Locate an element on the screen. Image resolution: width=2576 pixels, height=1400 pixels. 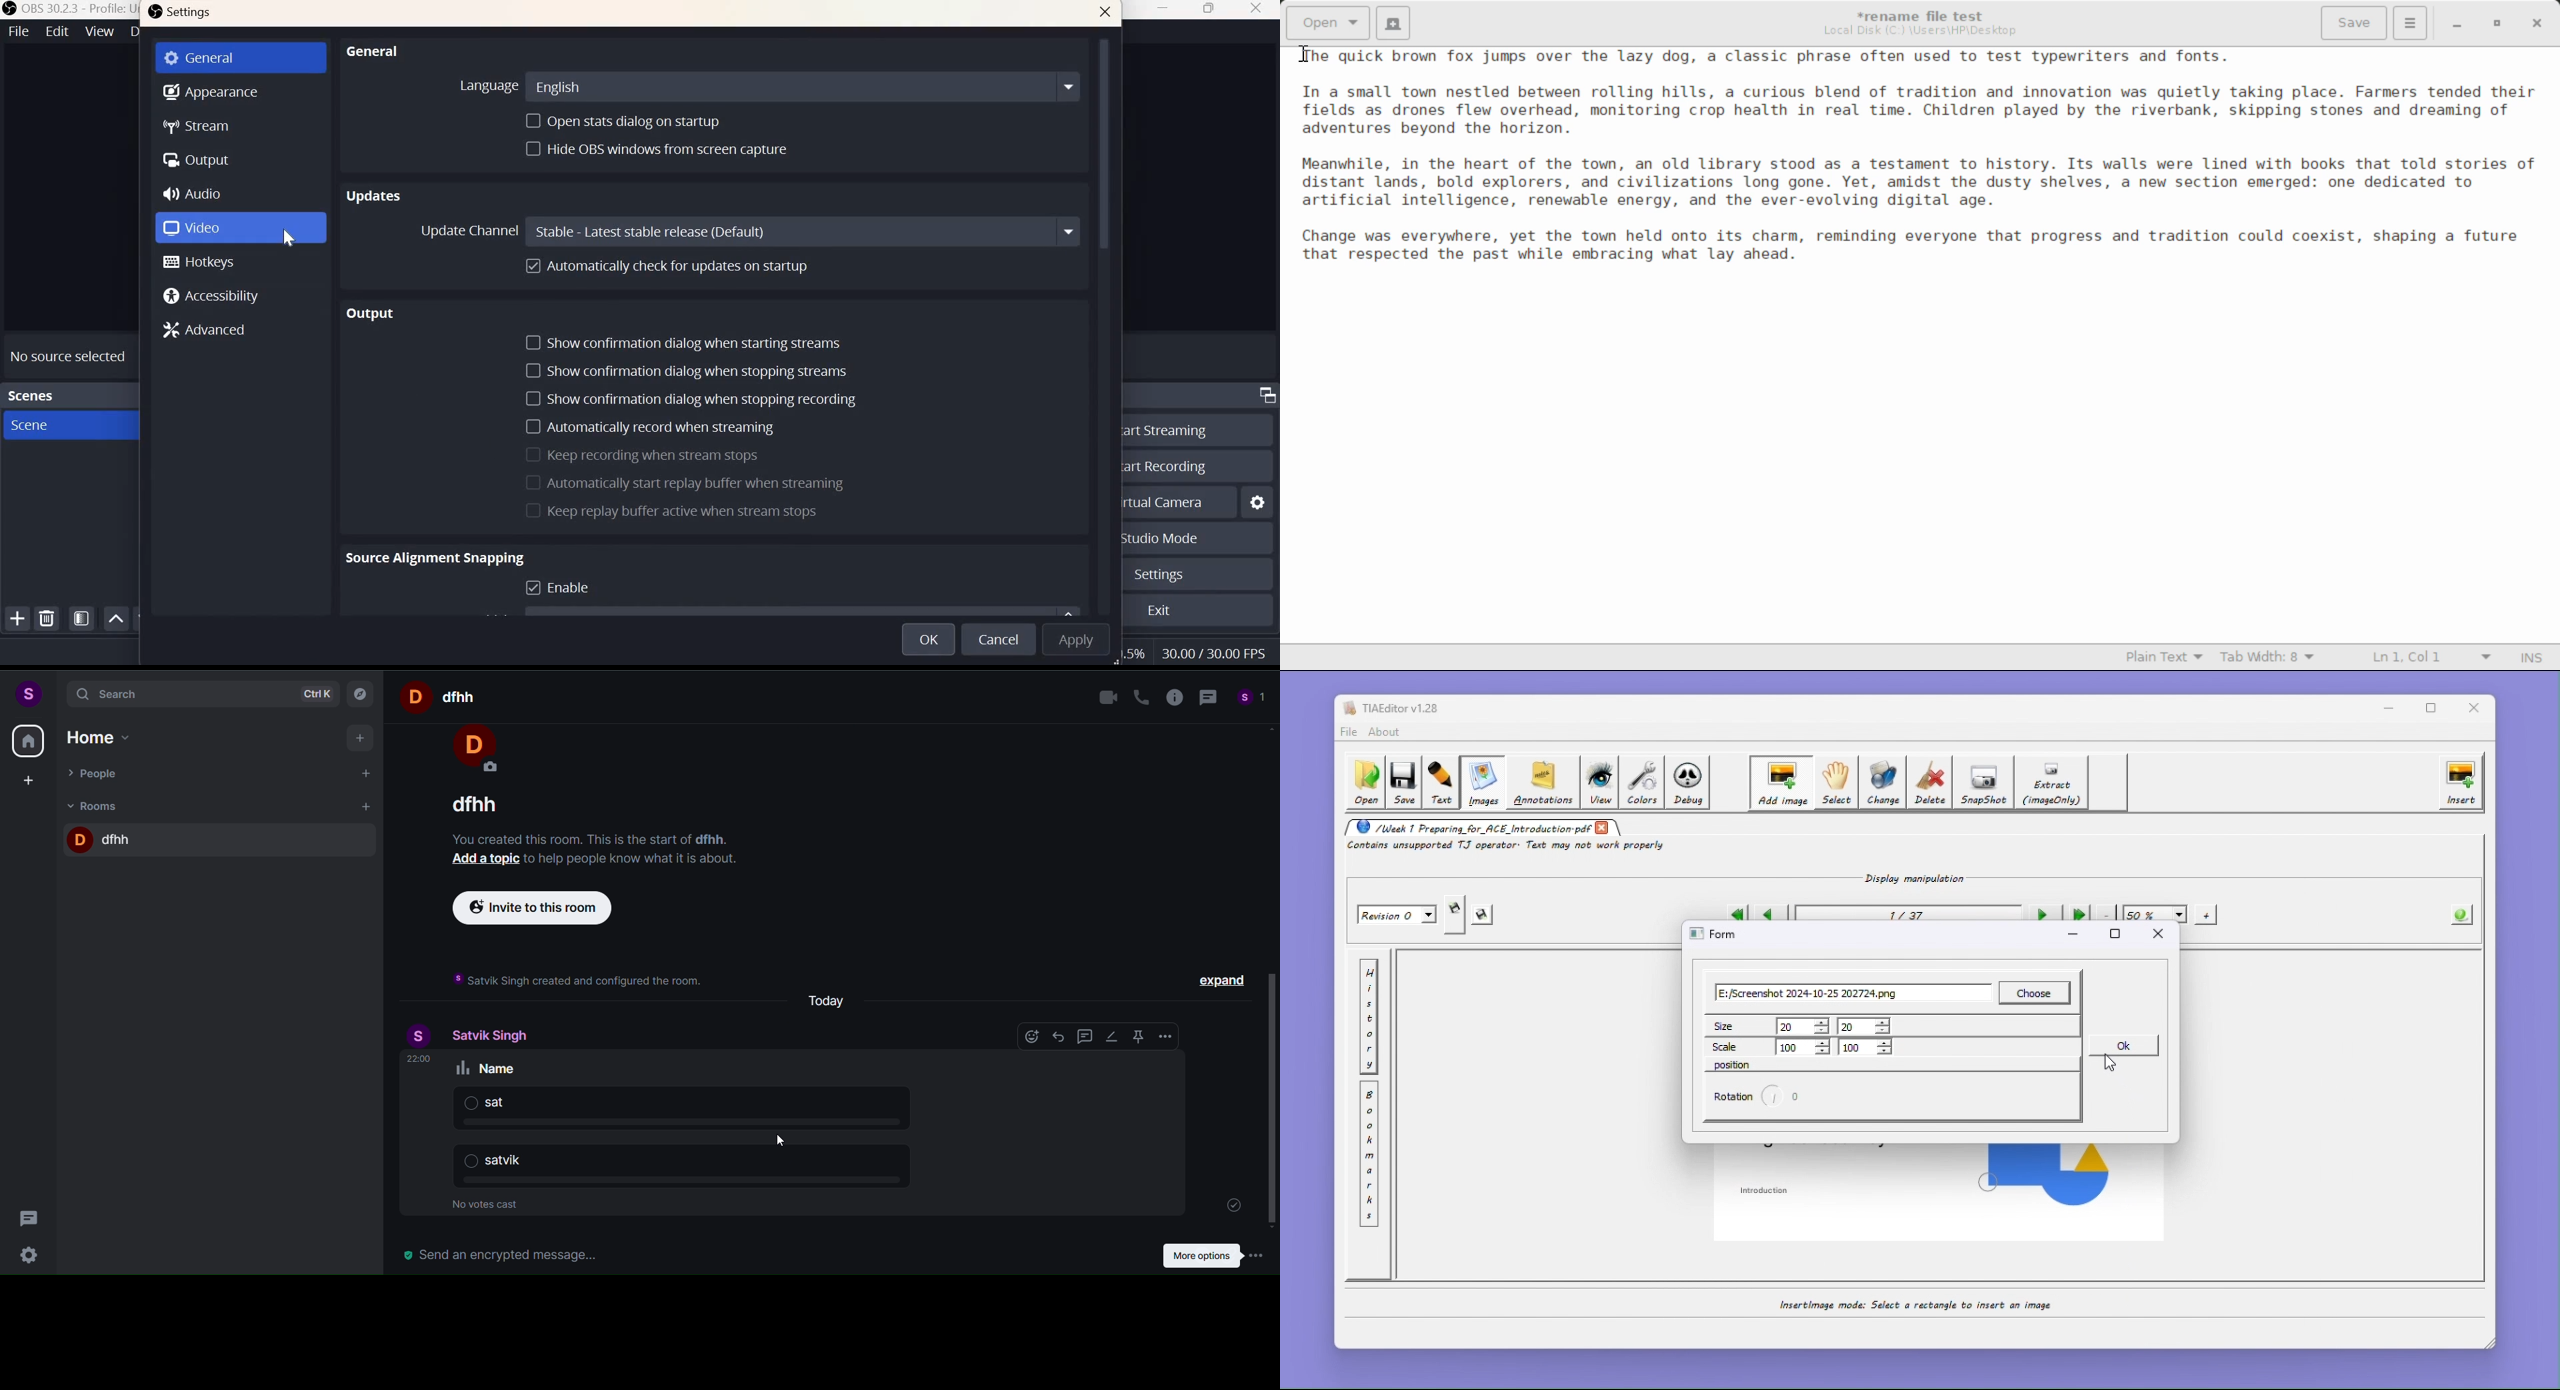
threads  is located at coordinates (29, 1215).